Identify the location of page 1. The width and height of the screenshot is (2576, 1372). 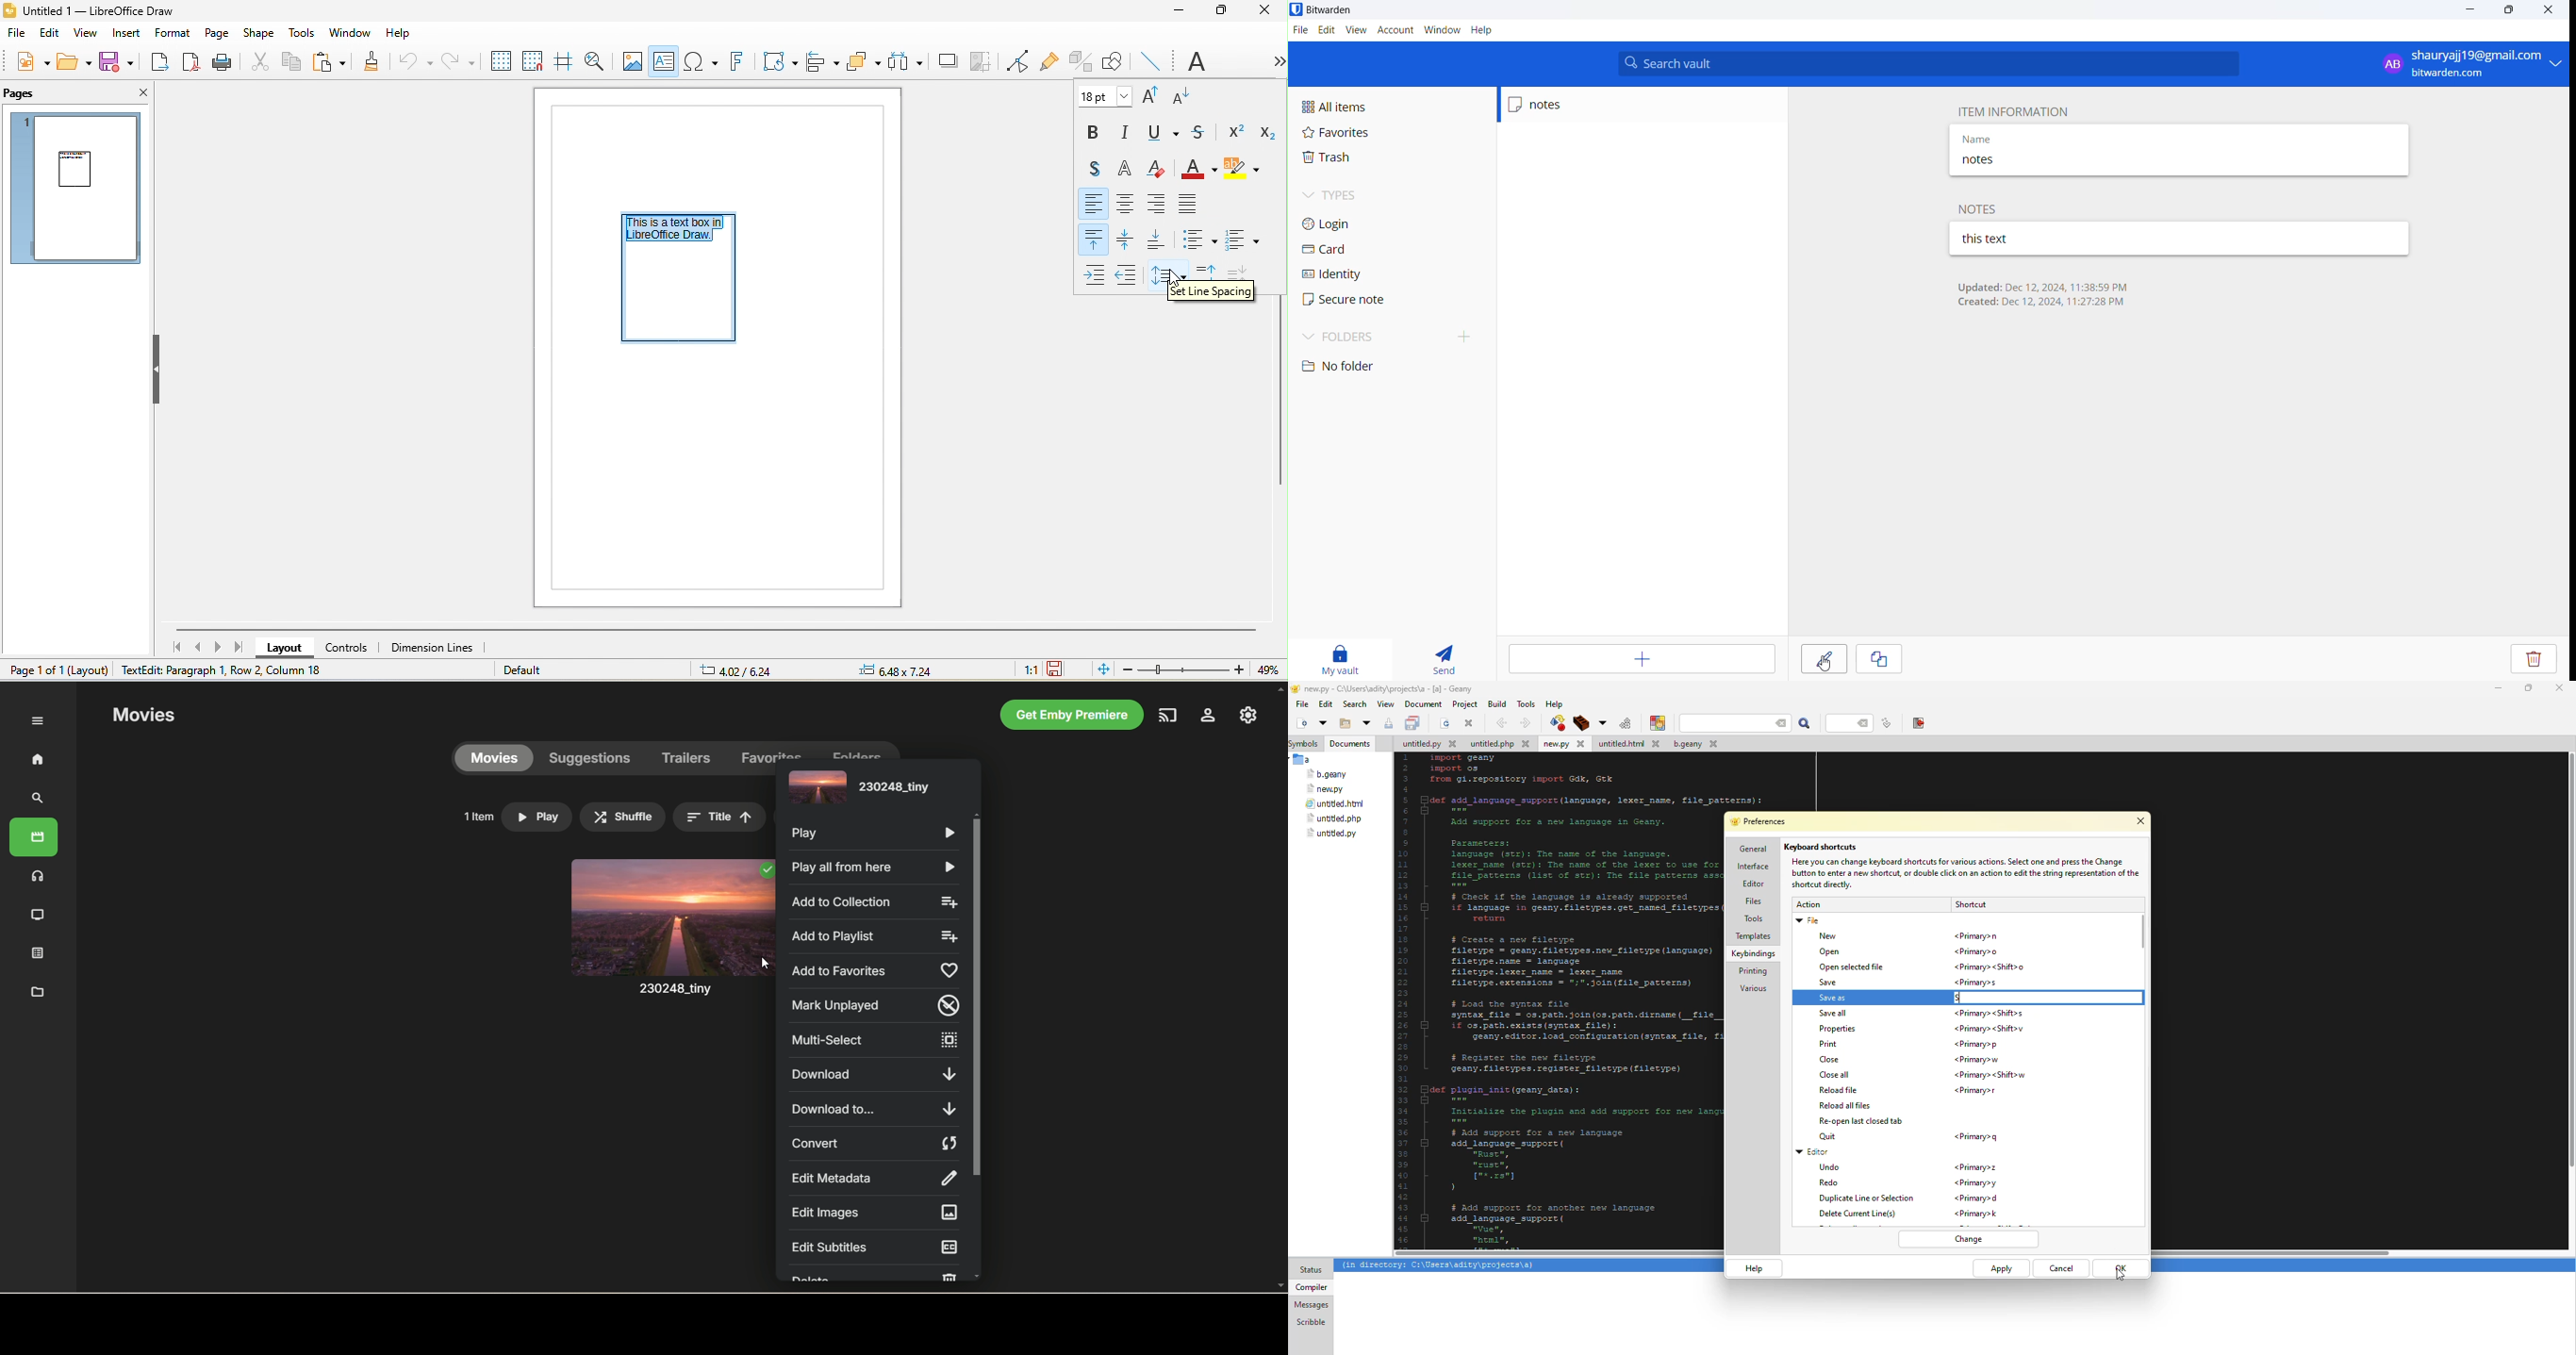
(79, 190).